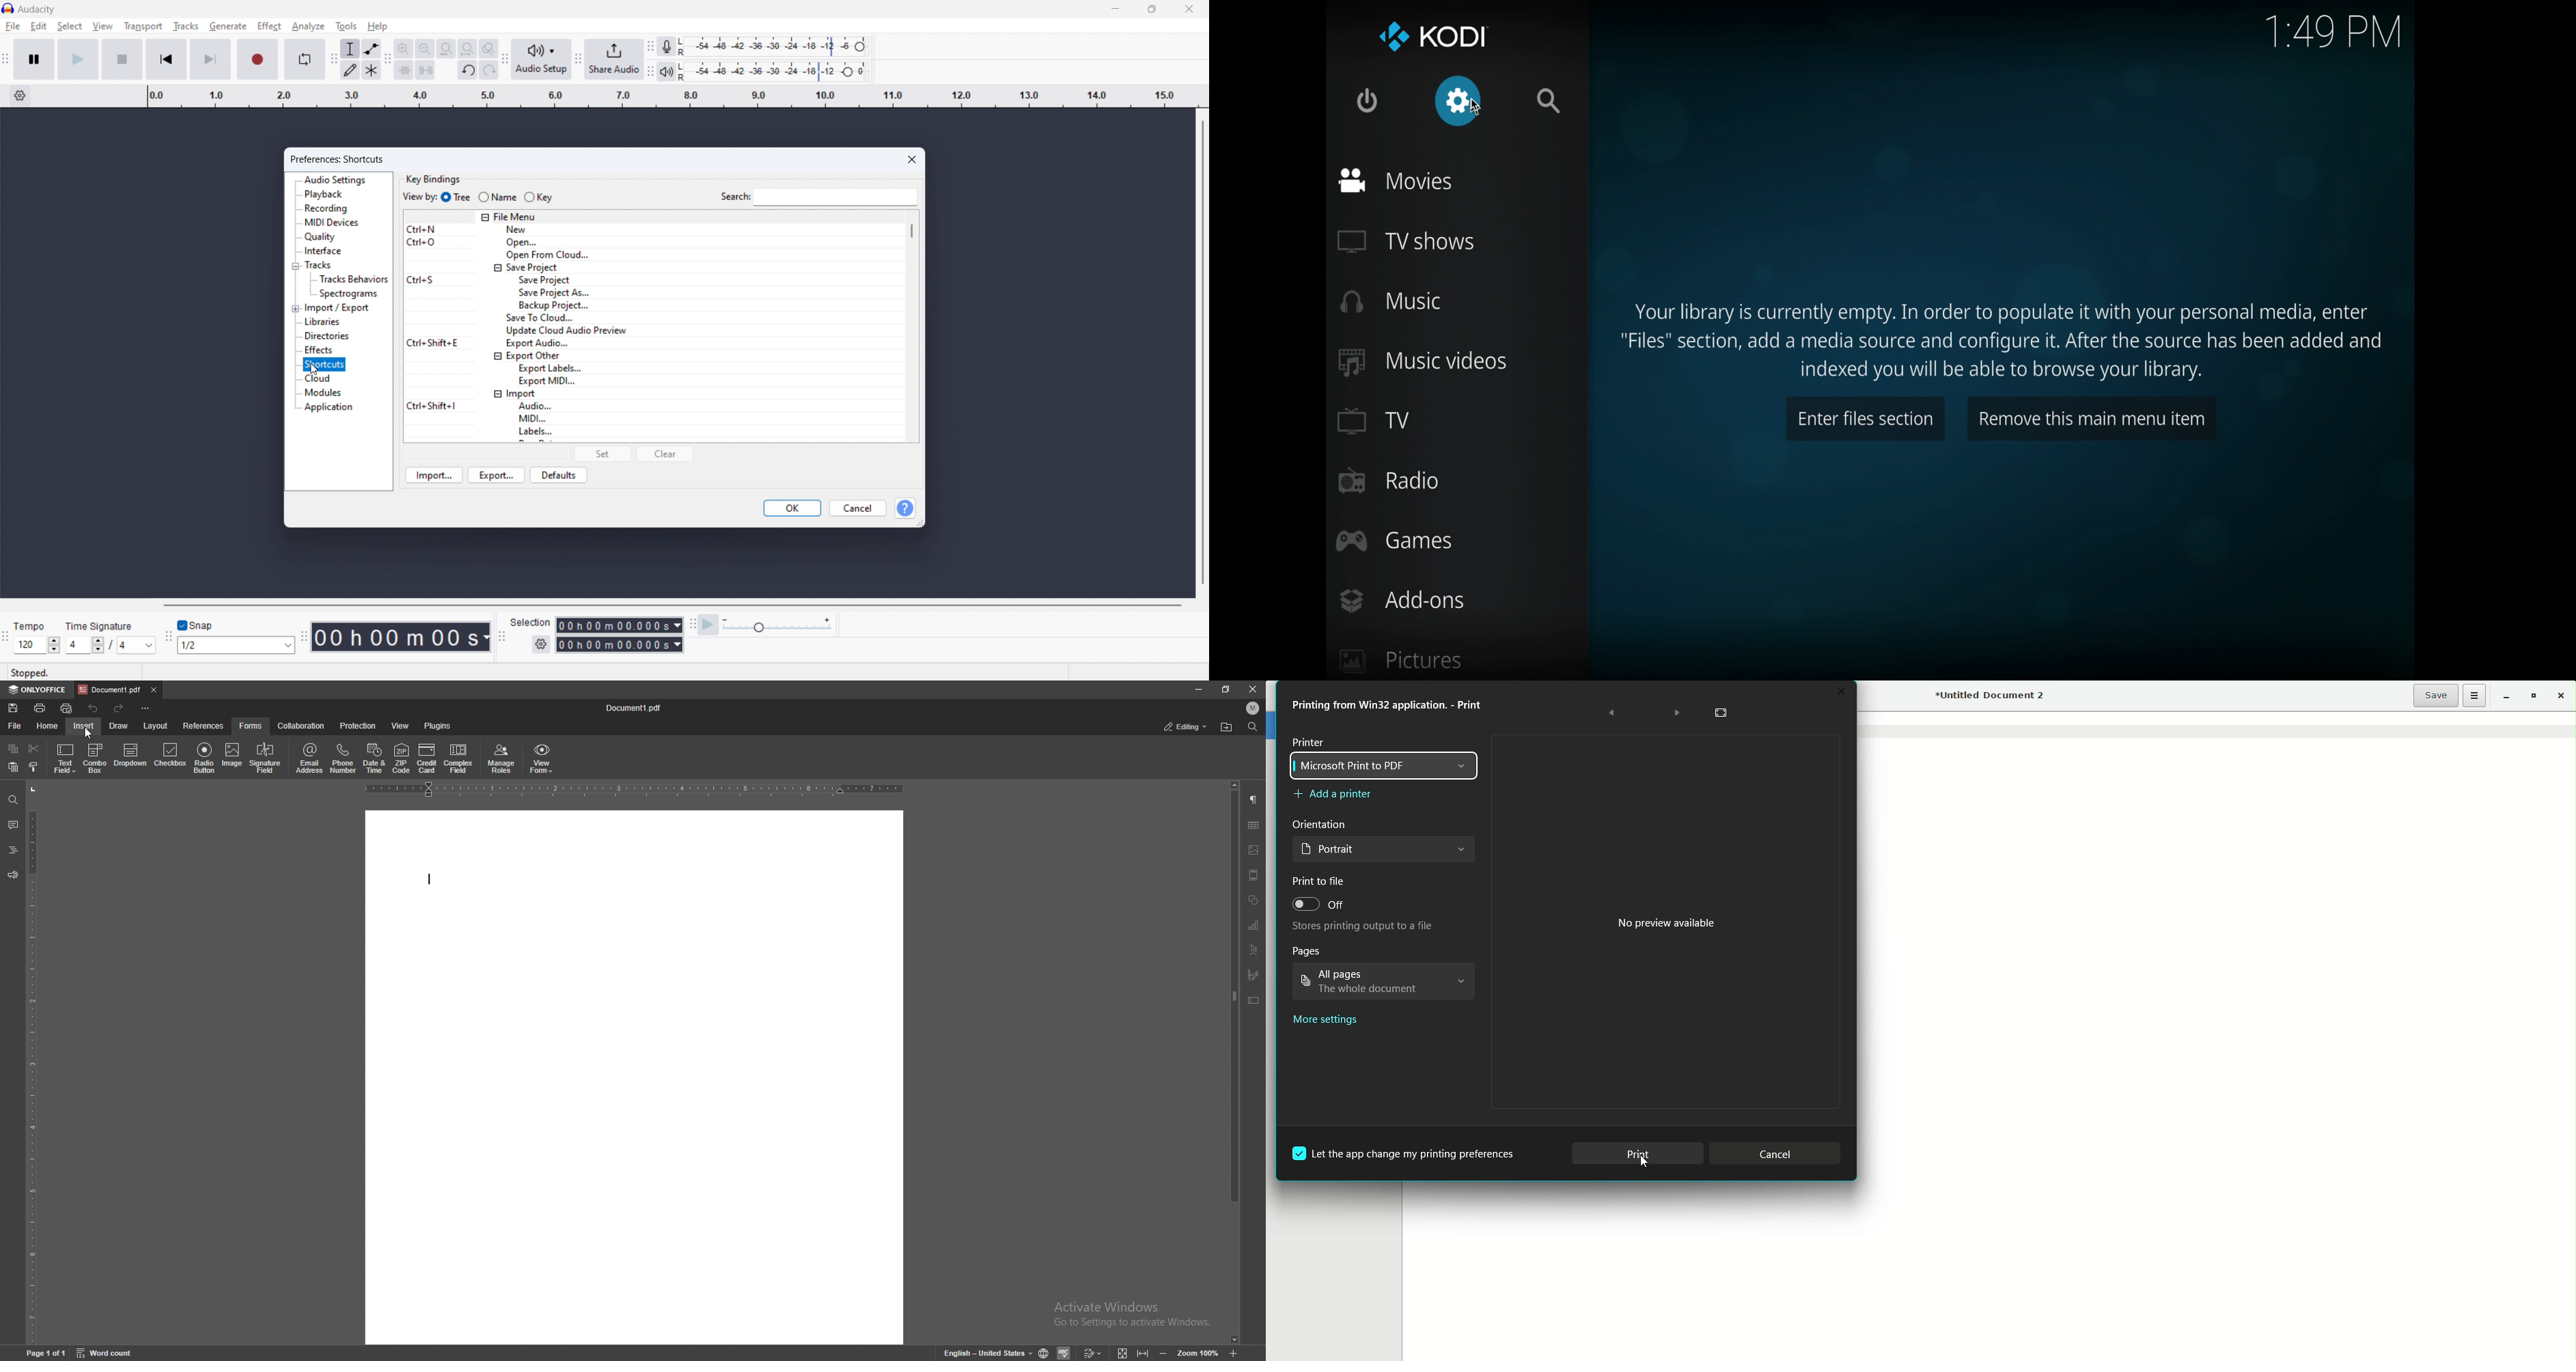 This screenshot has width=2576, height=1372. I want to click on Indicates search bar, so click(735, 196).